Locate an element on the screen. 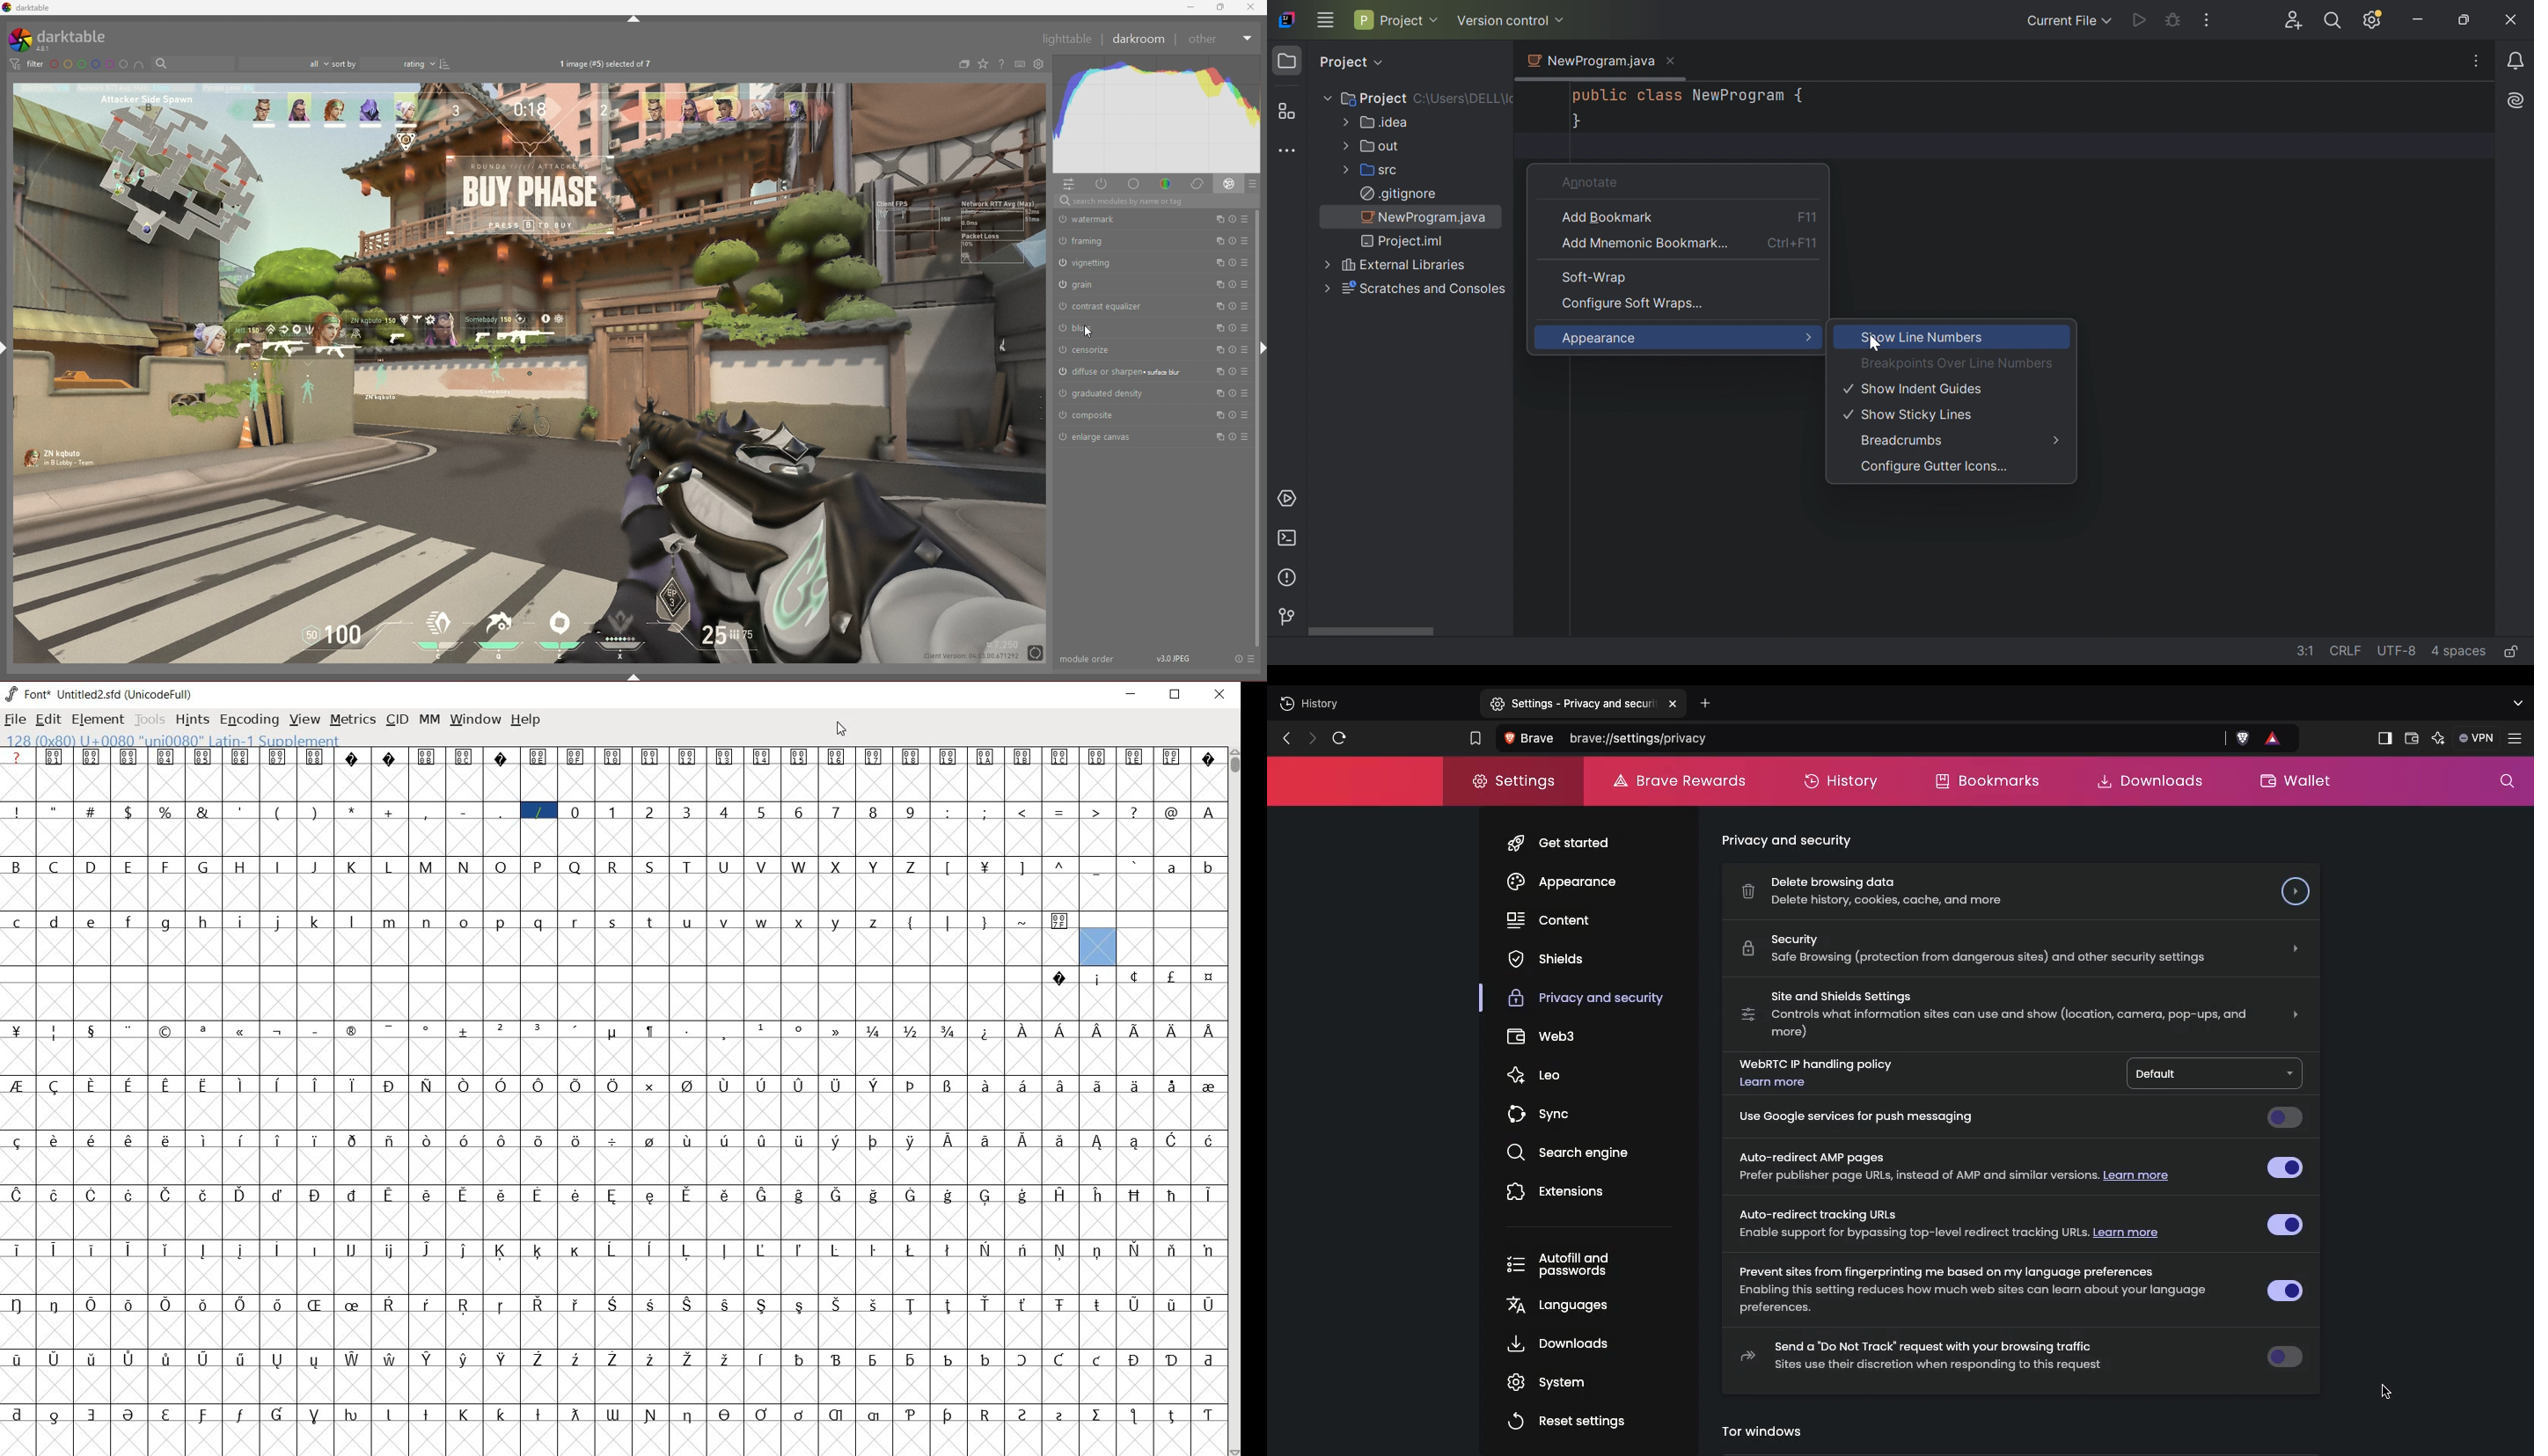 The height and width of the screenshot is (1456, 2548). multiple instances action is located at coordinates (1217, 285).